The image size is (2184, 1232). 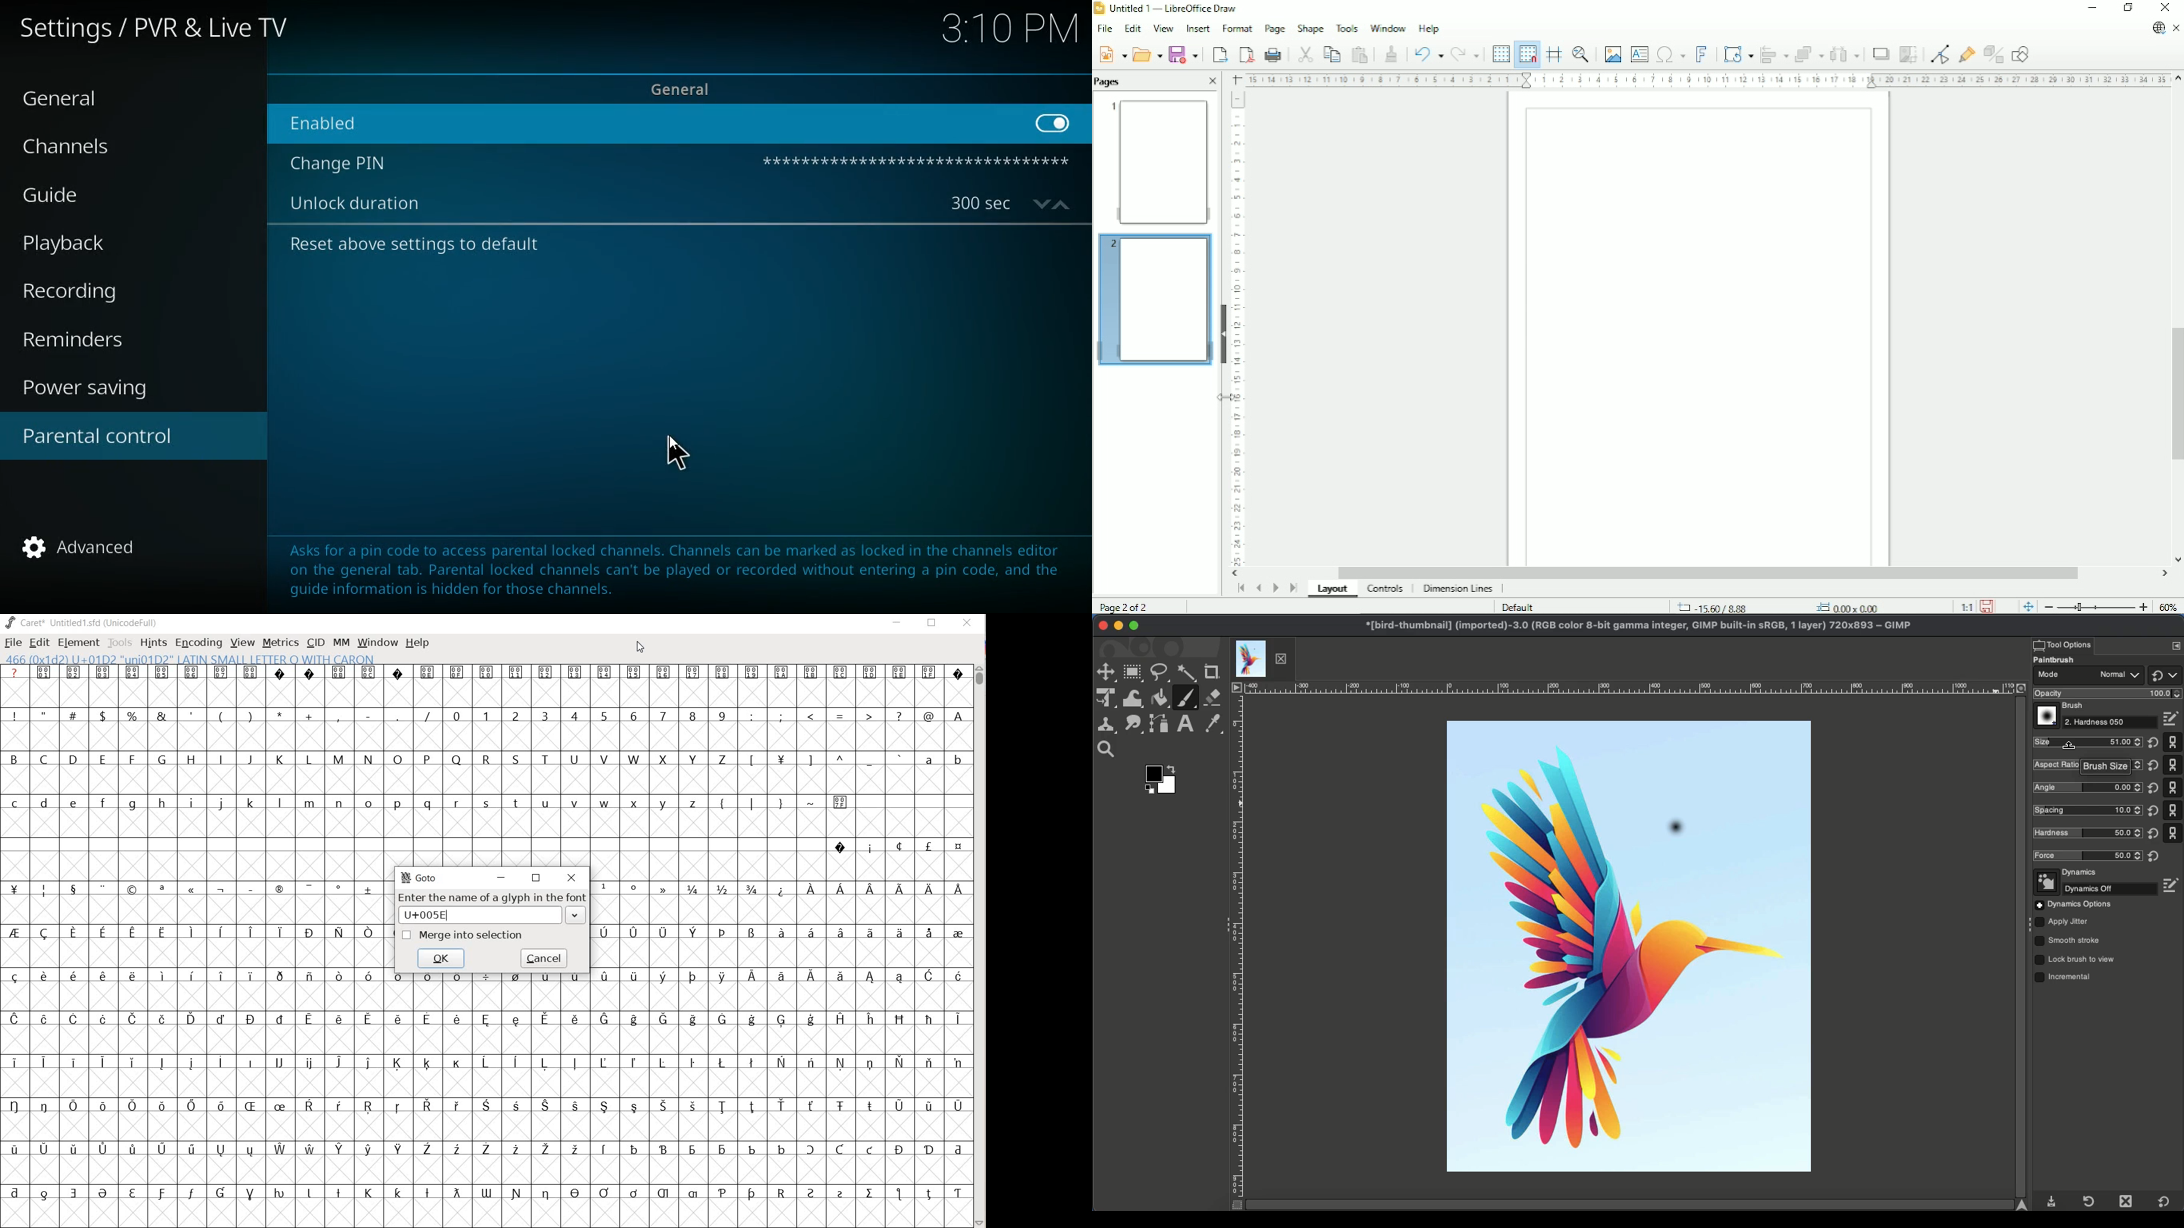 I want to click on Spacing, so click(x=2085, y=810).